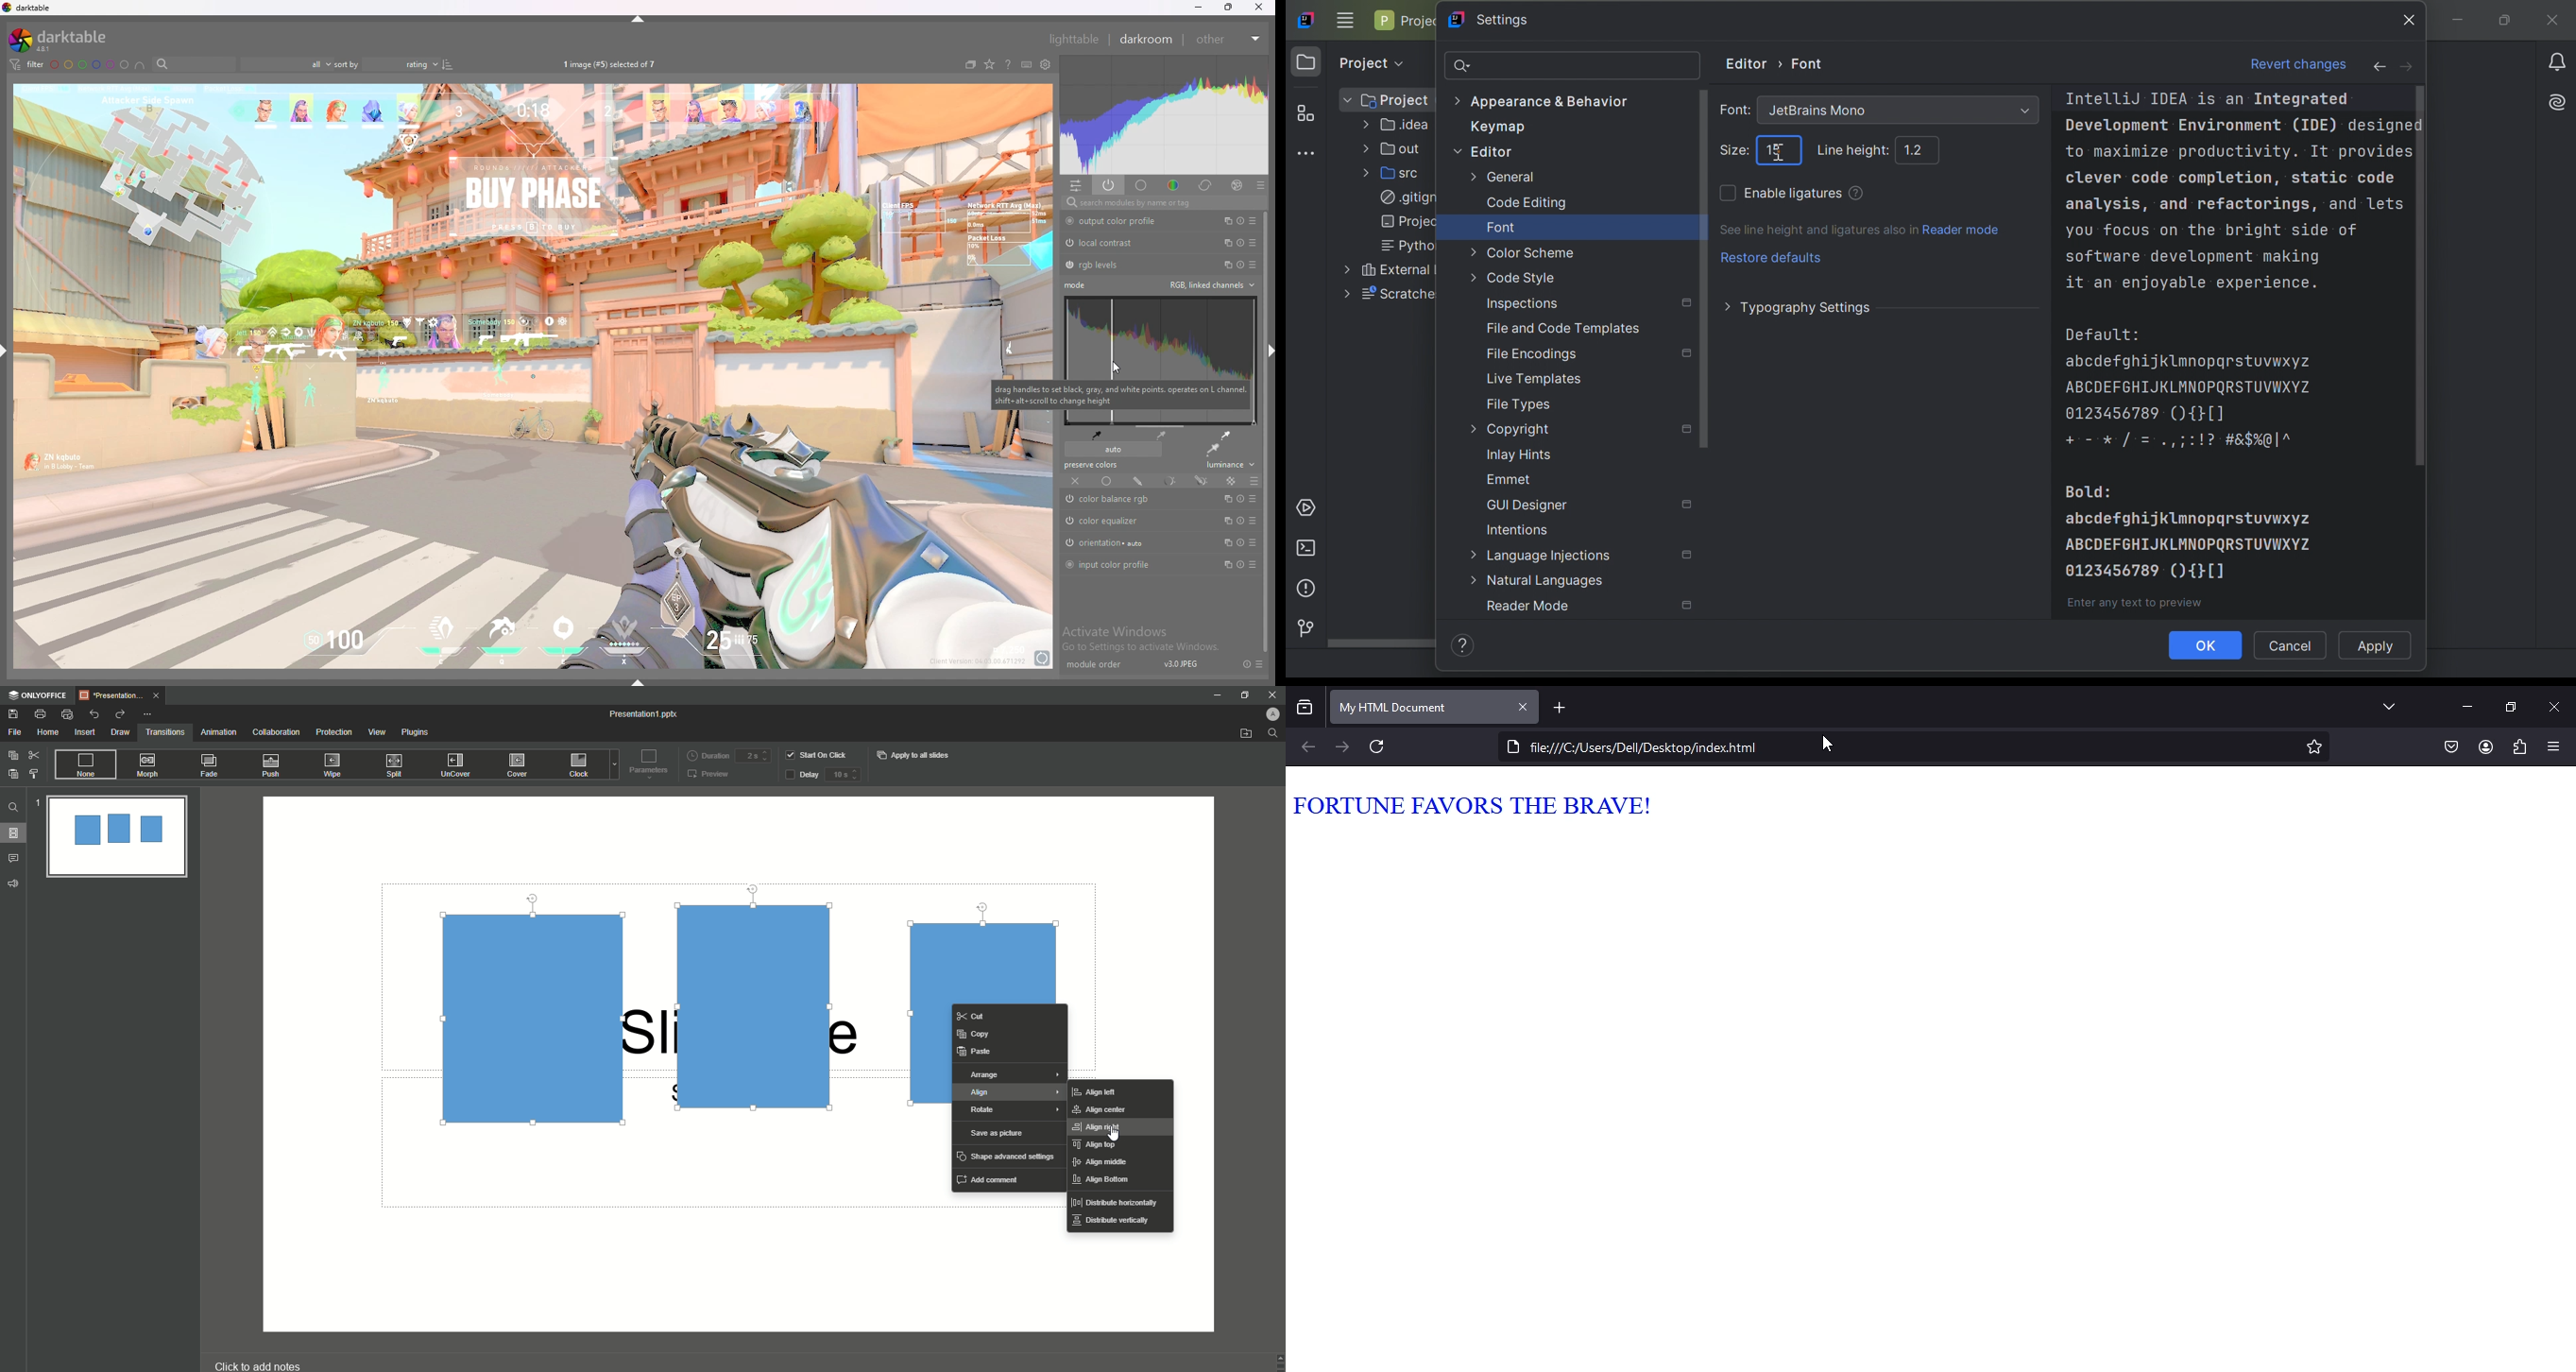 The image size is (2576, 1372). Describe the element at coordinates (1199, 7) in the screenshot. I see `minimize` at that location.